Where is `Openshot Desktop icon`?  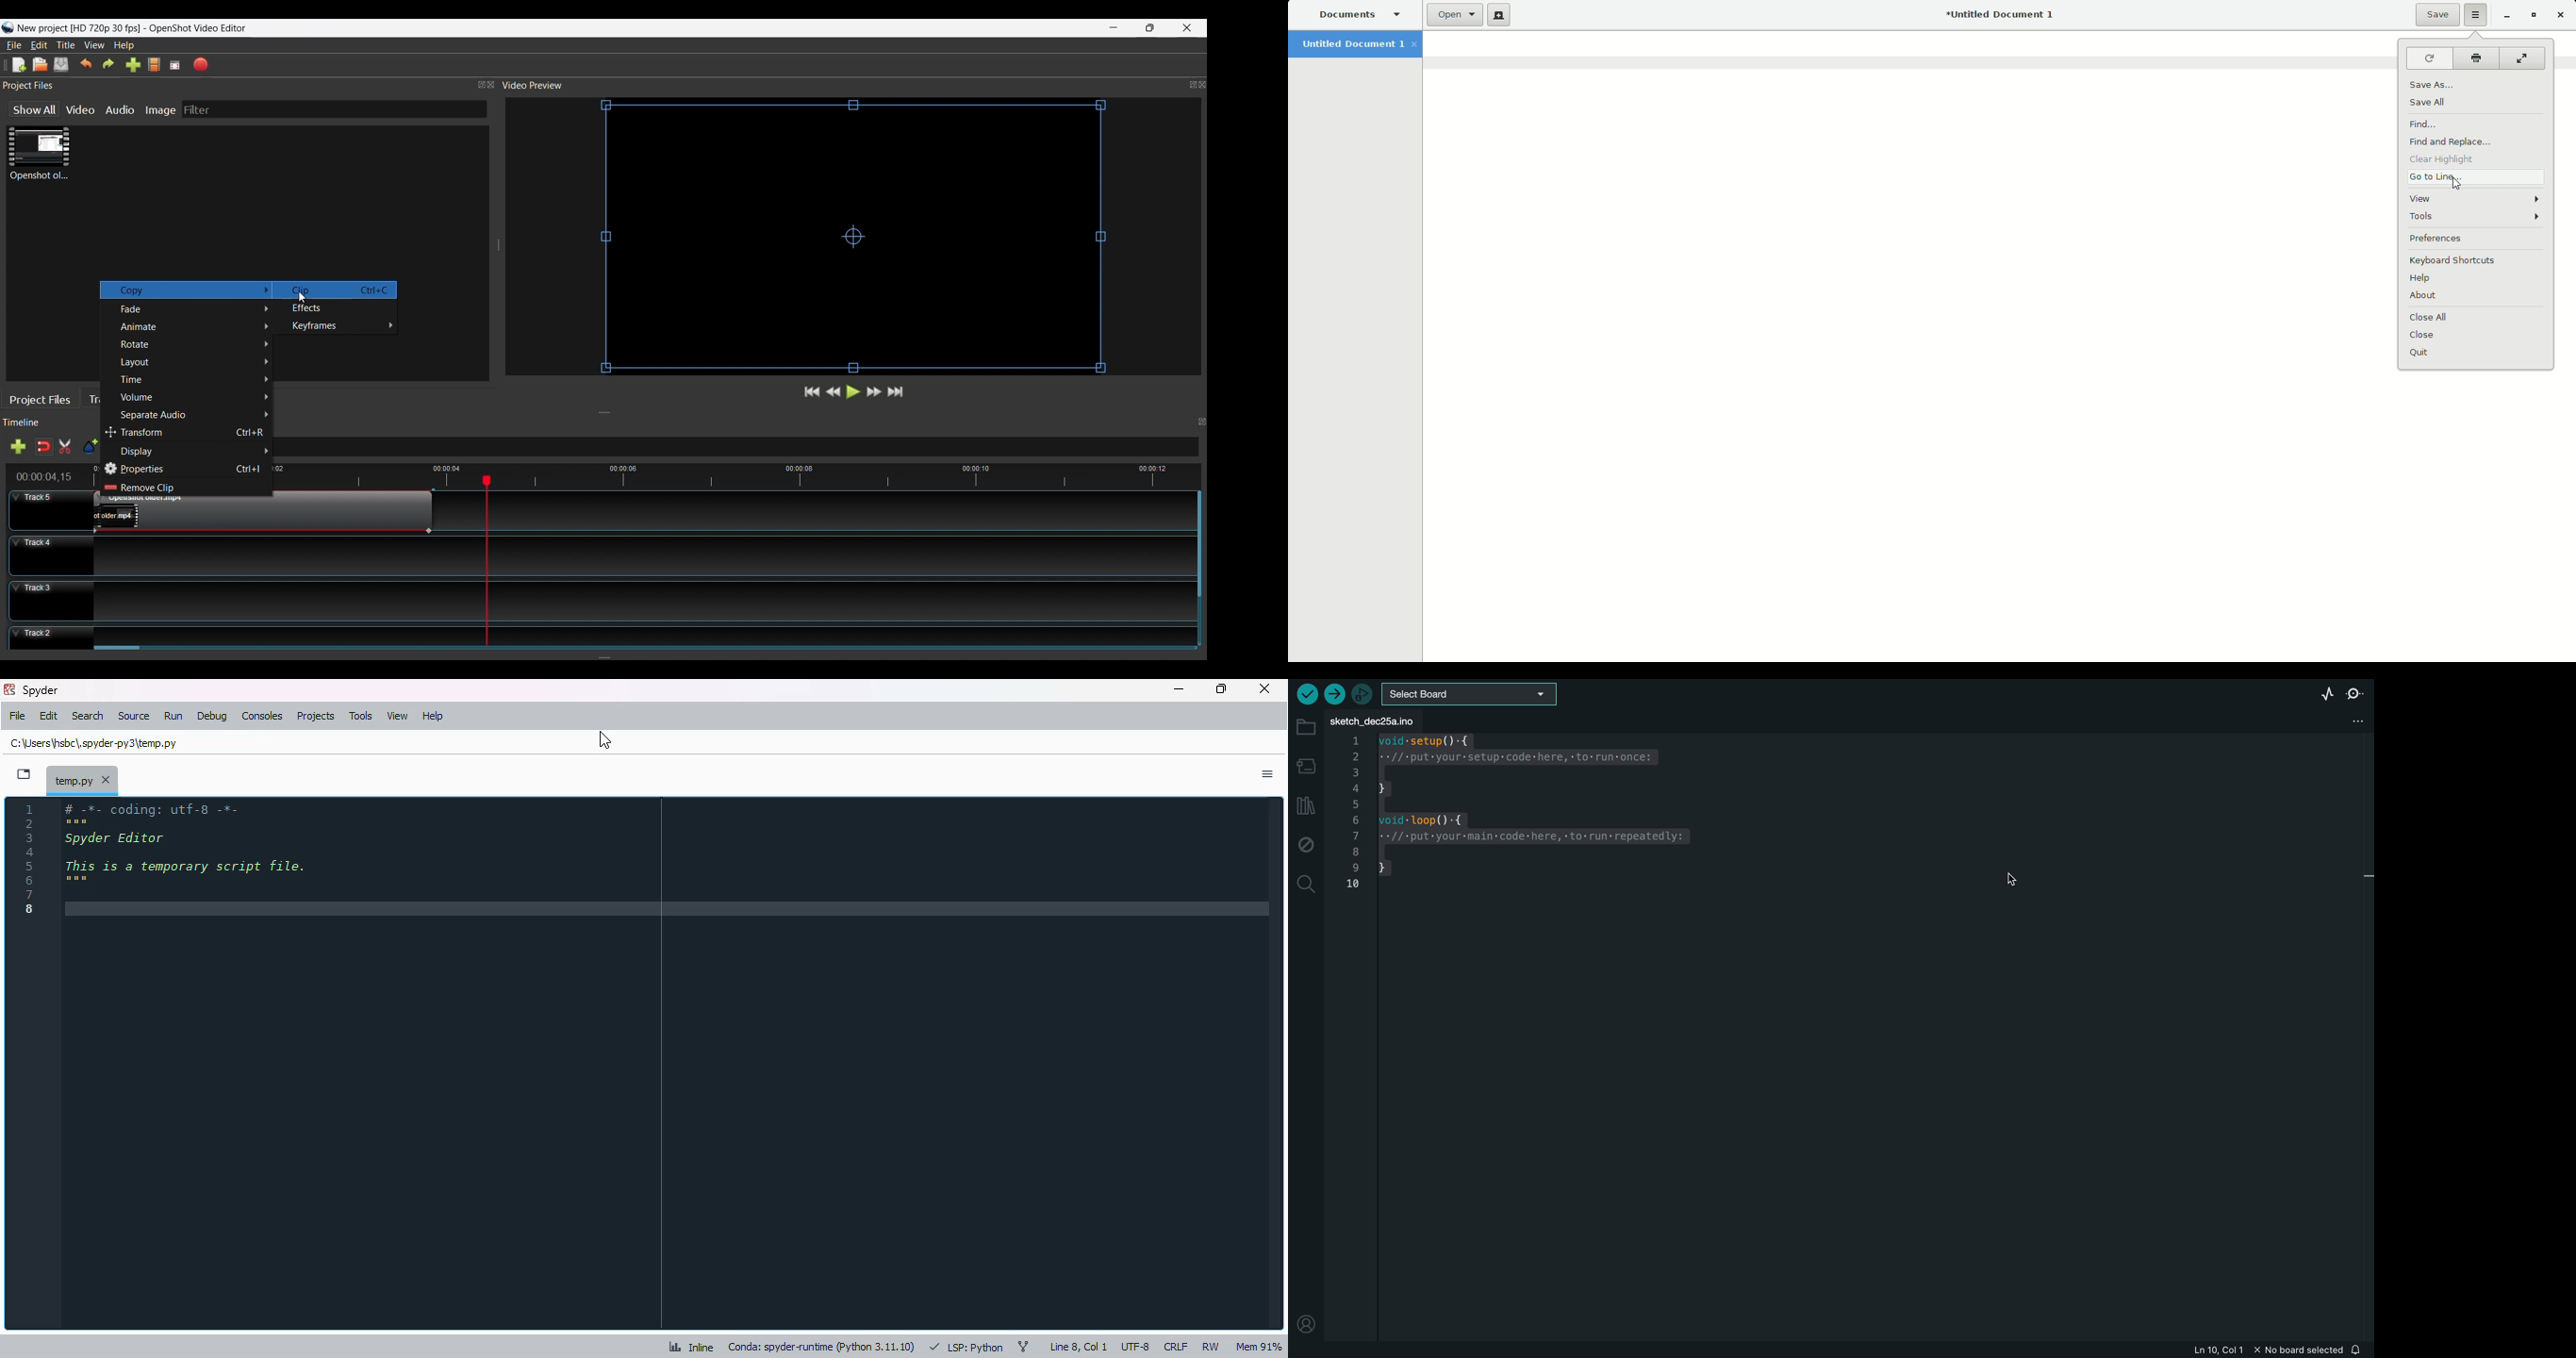
Openshot Desktop icon is located at coordinates (8, 28).